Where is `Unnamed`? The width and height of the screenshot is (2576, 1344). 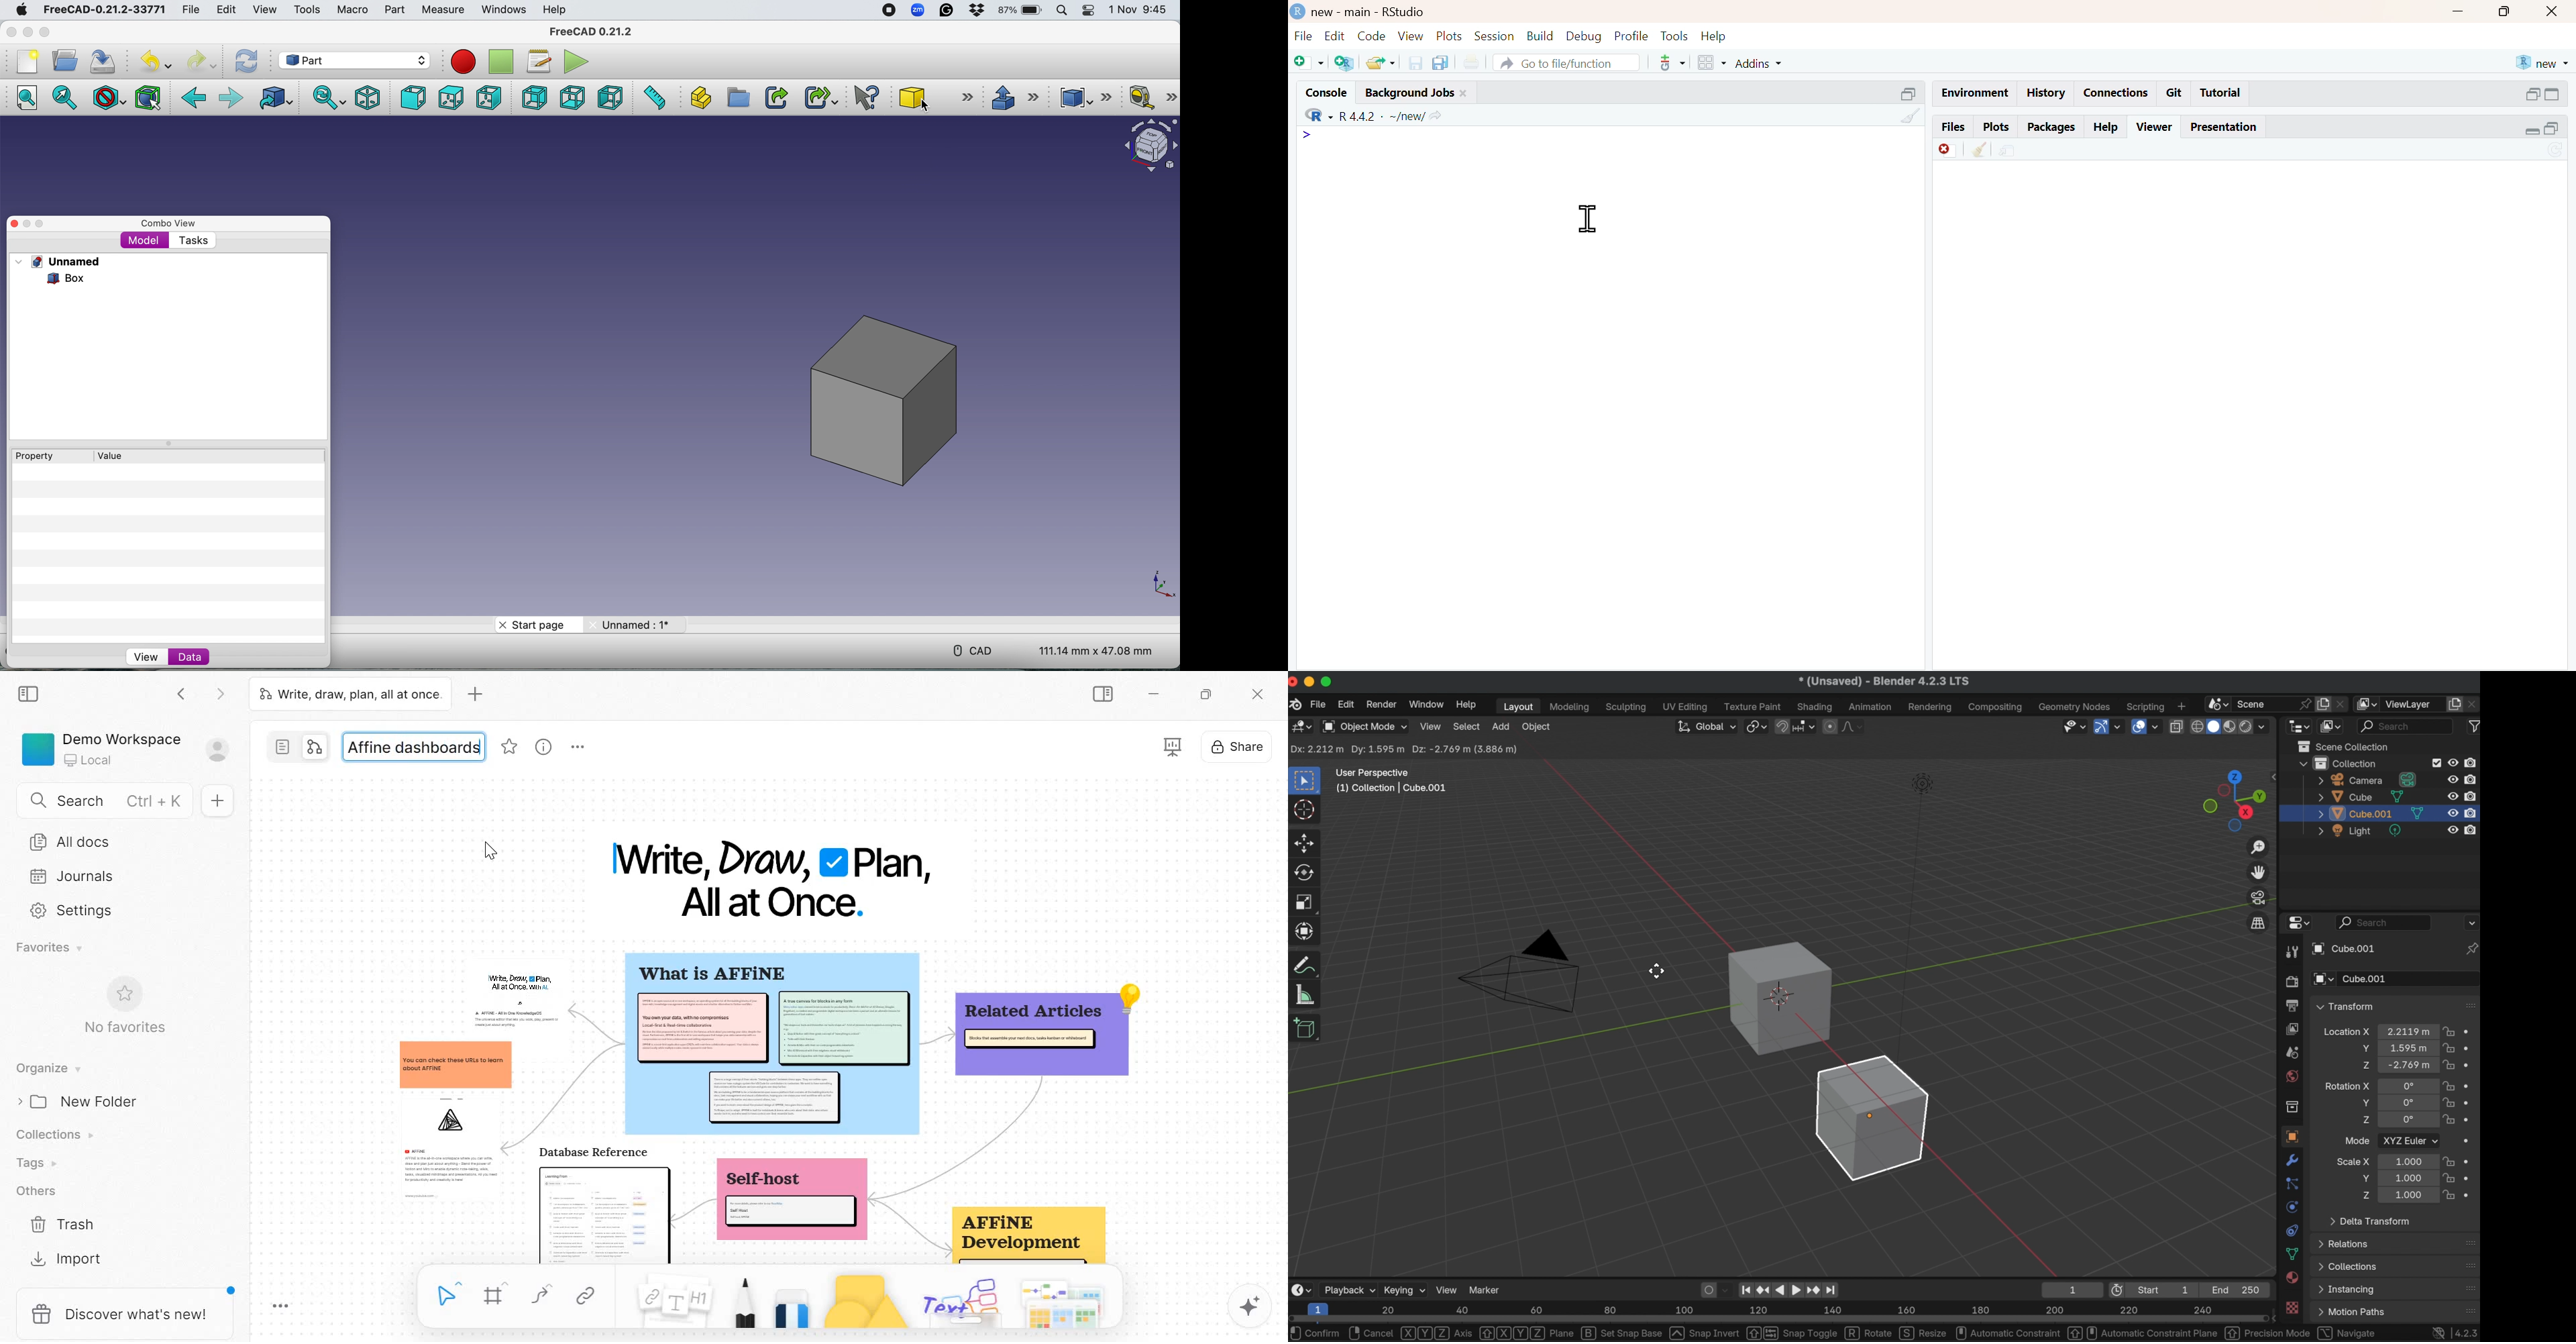
Unnamed is located at coordinates (68, 261).